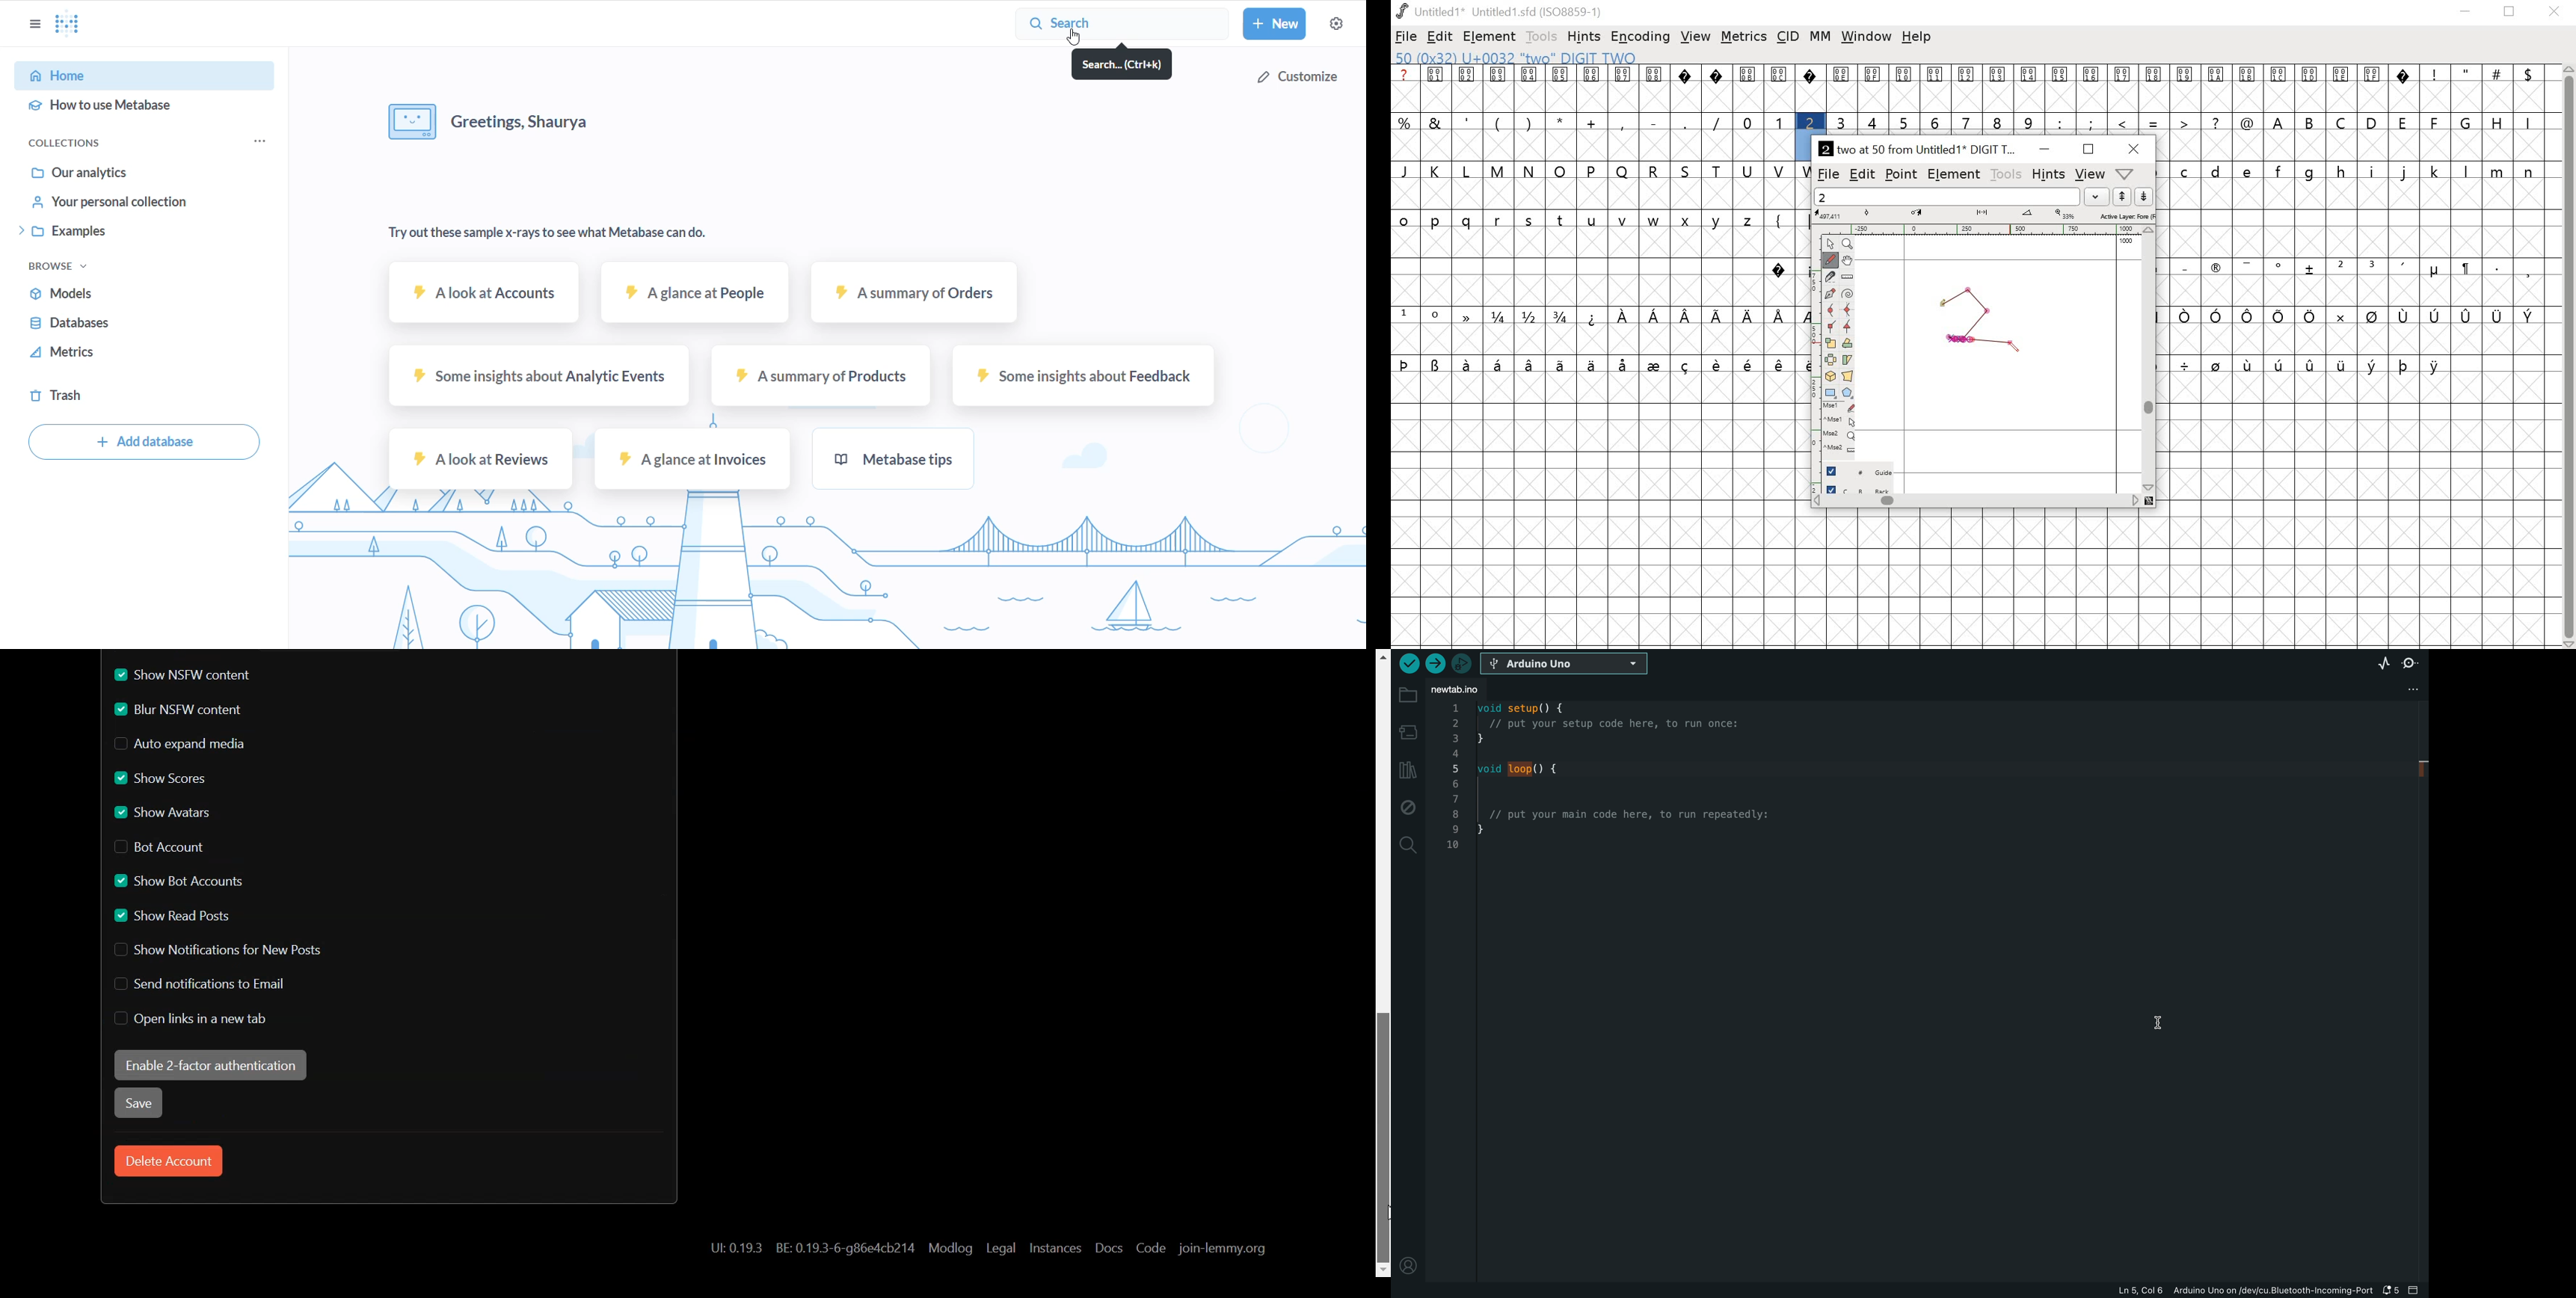 This screenshot has height=1316, width=2576. Describe the element at coordinates (2172, 98) in the screenshot. I see `glyphs` at that location.